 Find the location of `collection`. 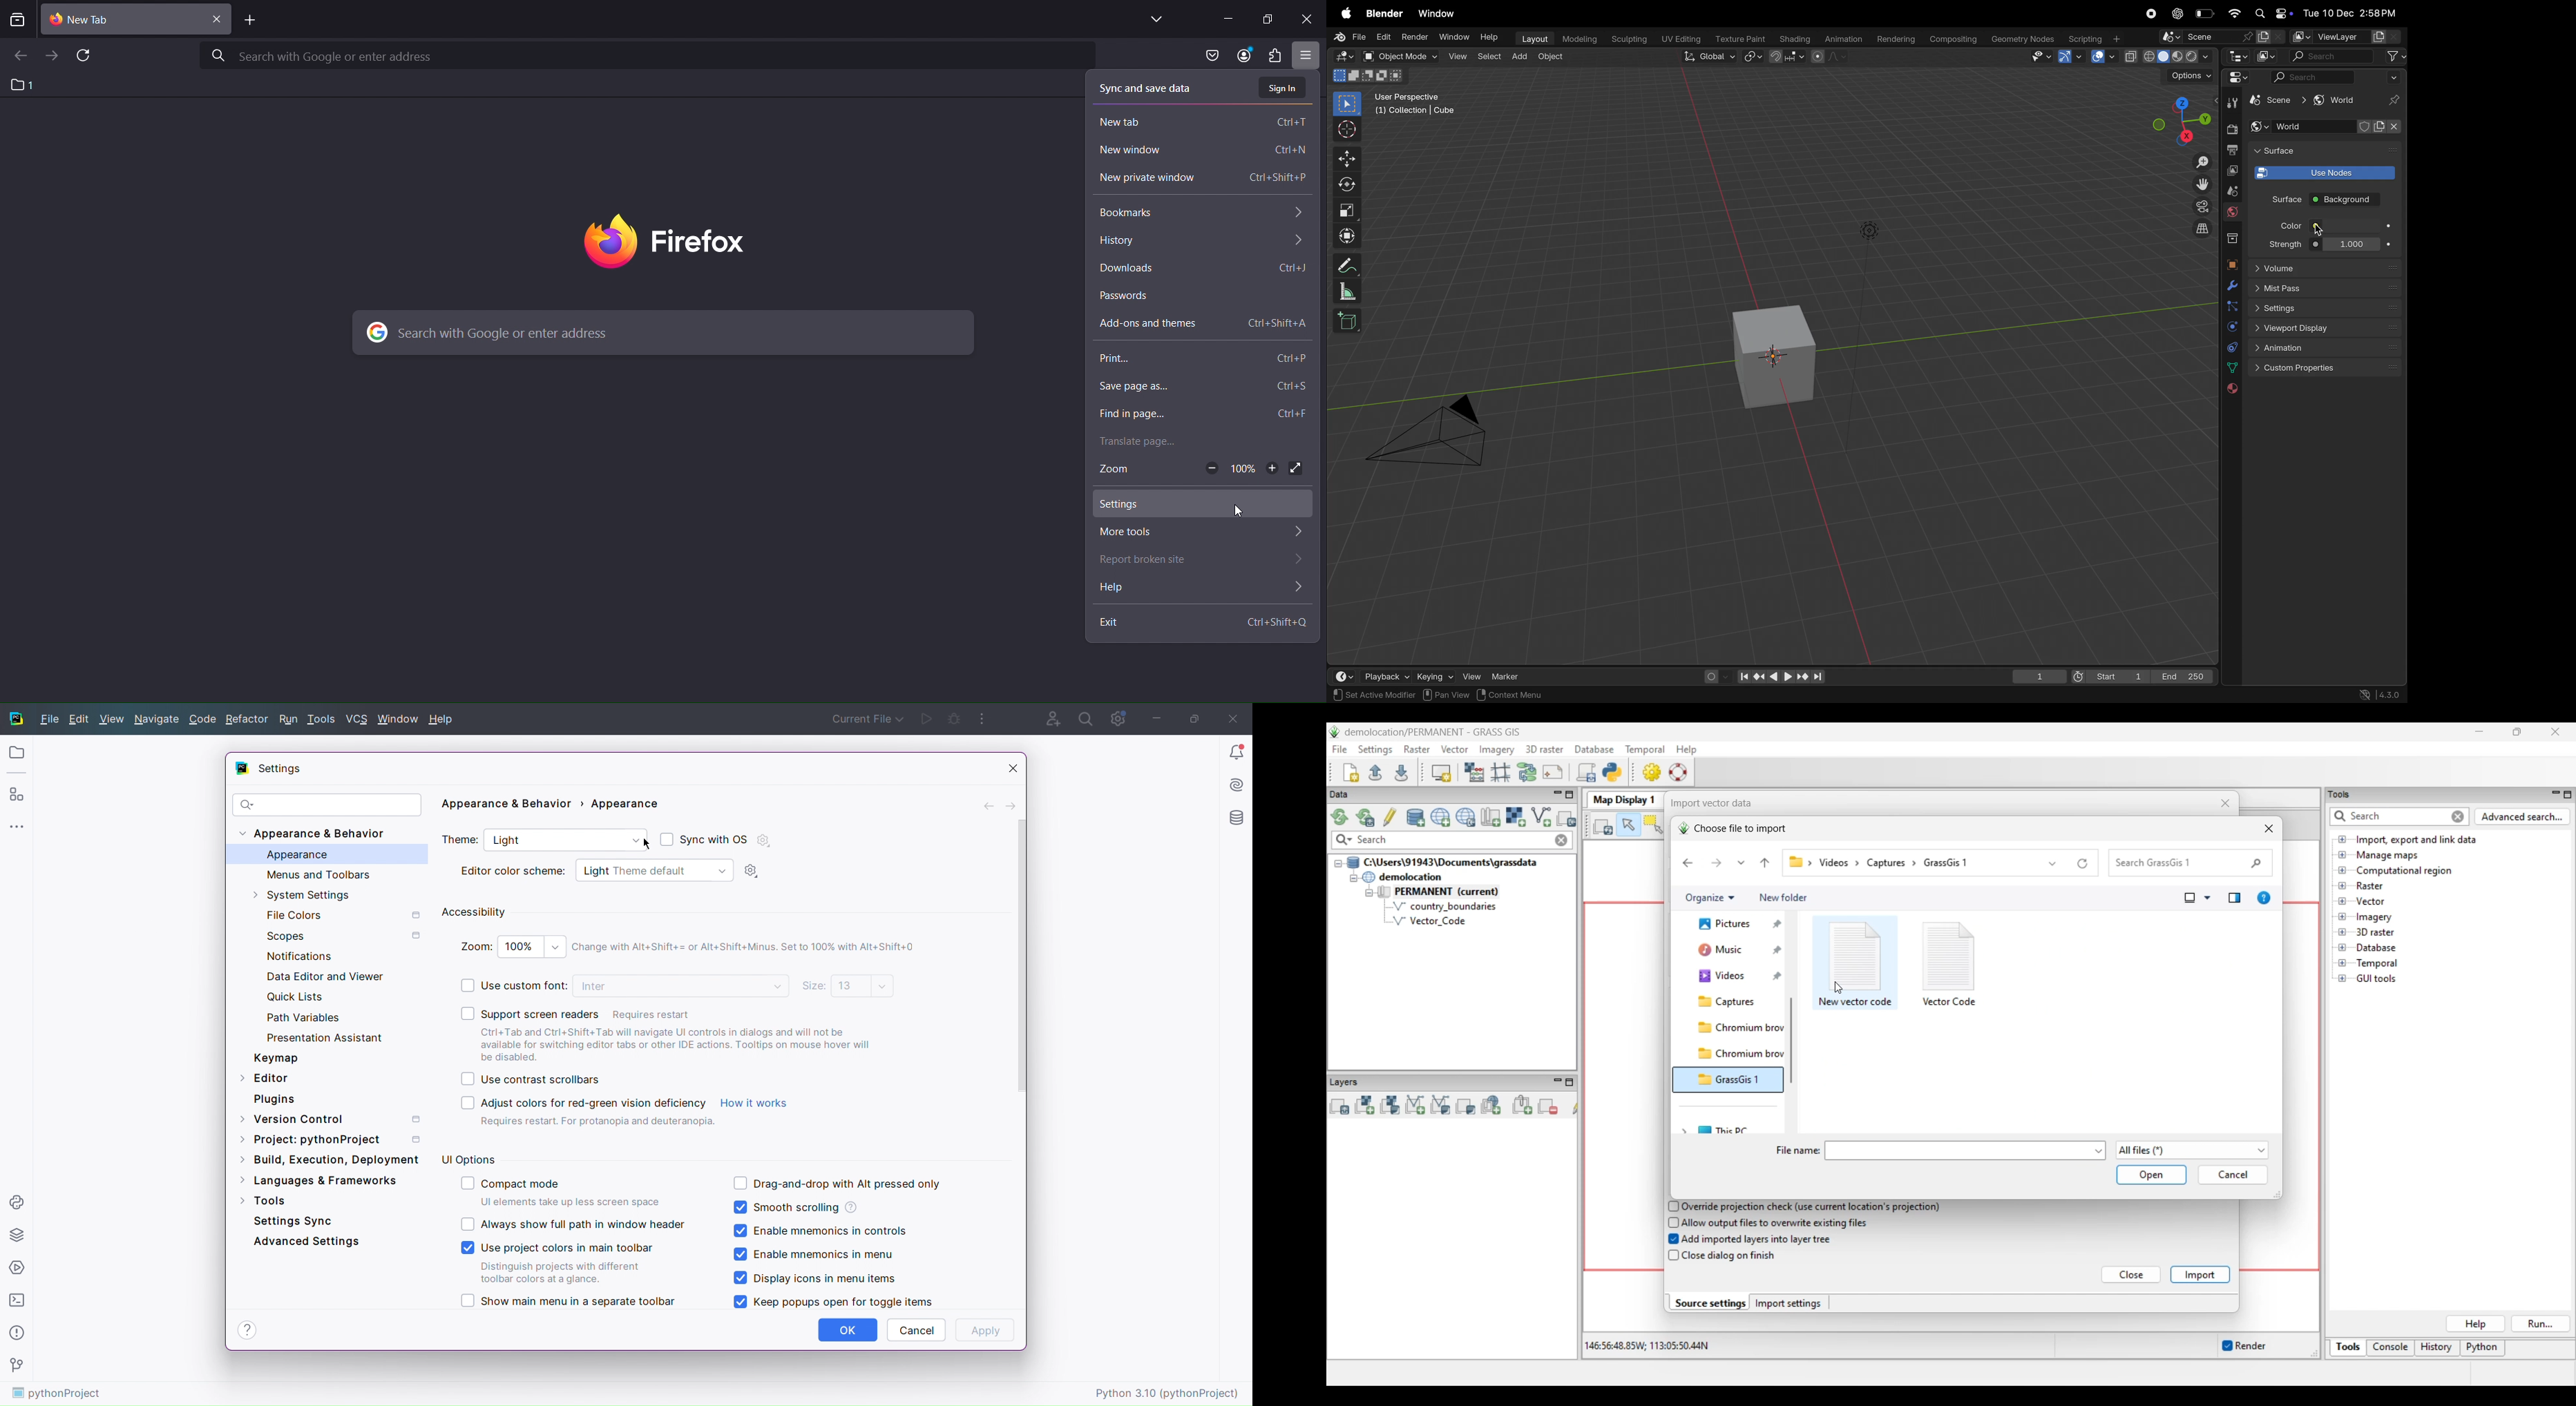

collection is located at coordinates (2232, 239).